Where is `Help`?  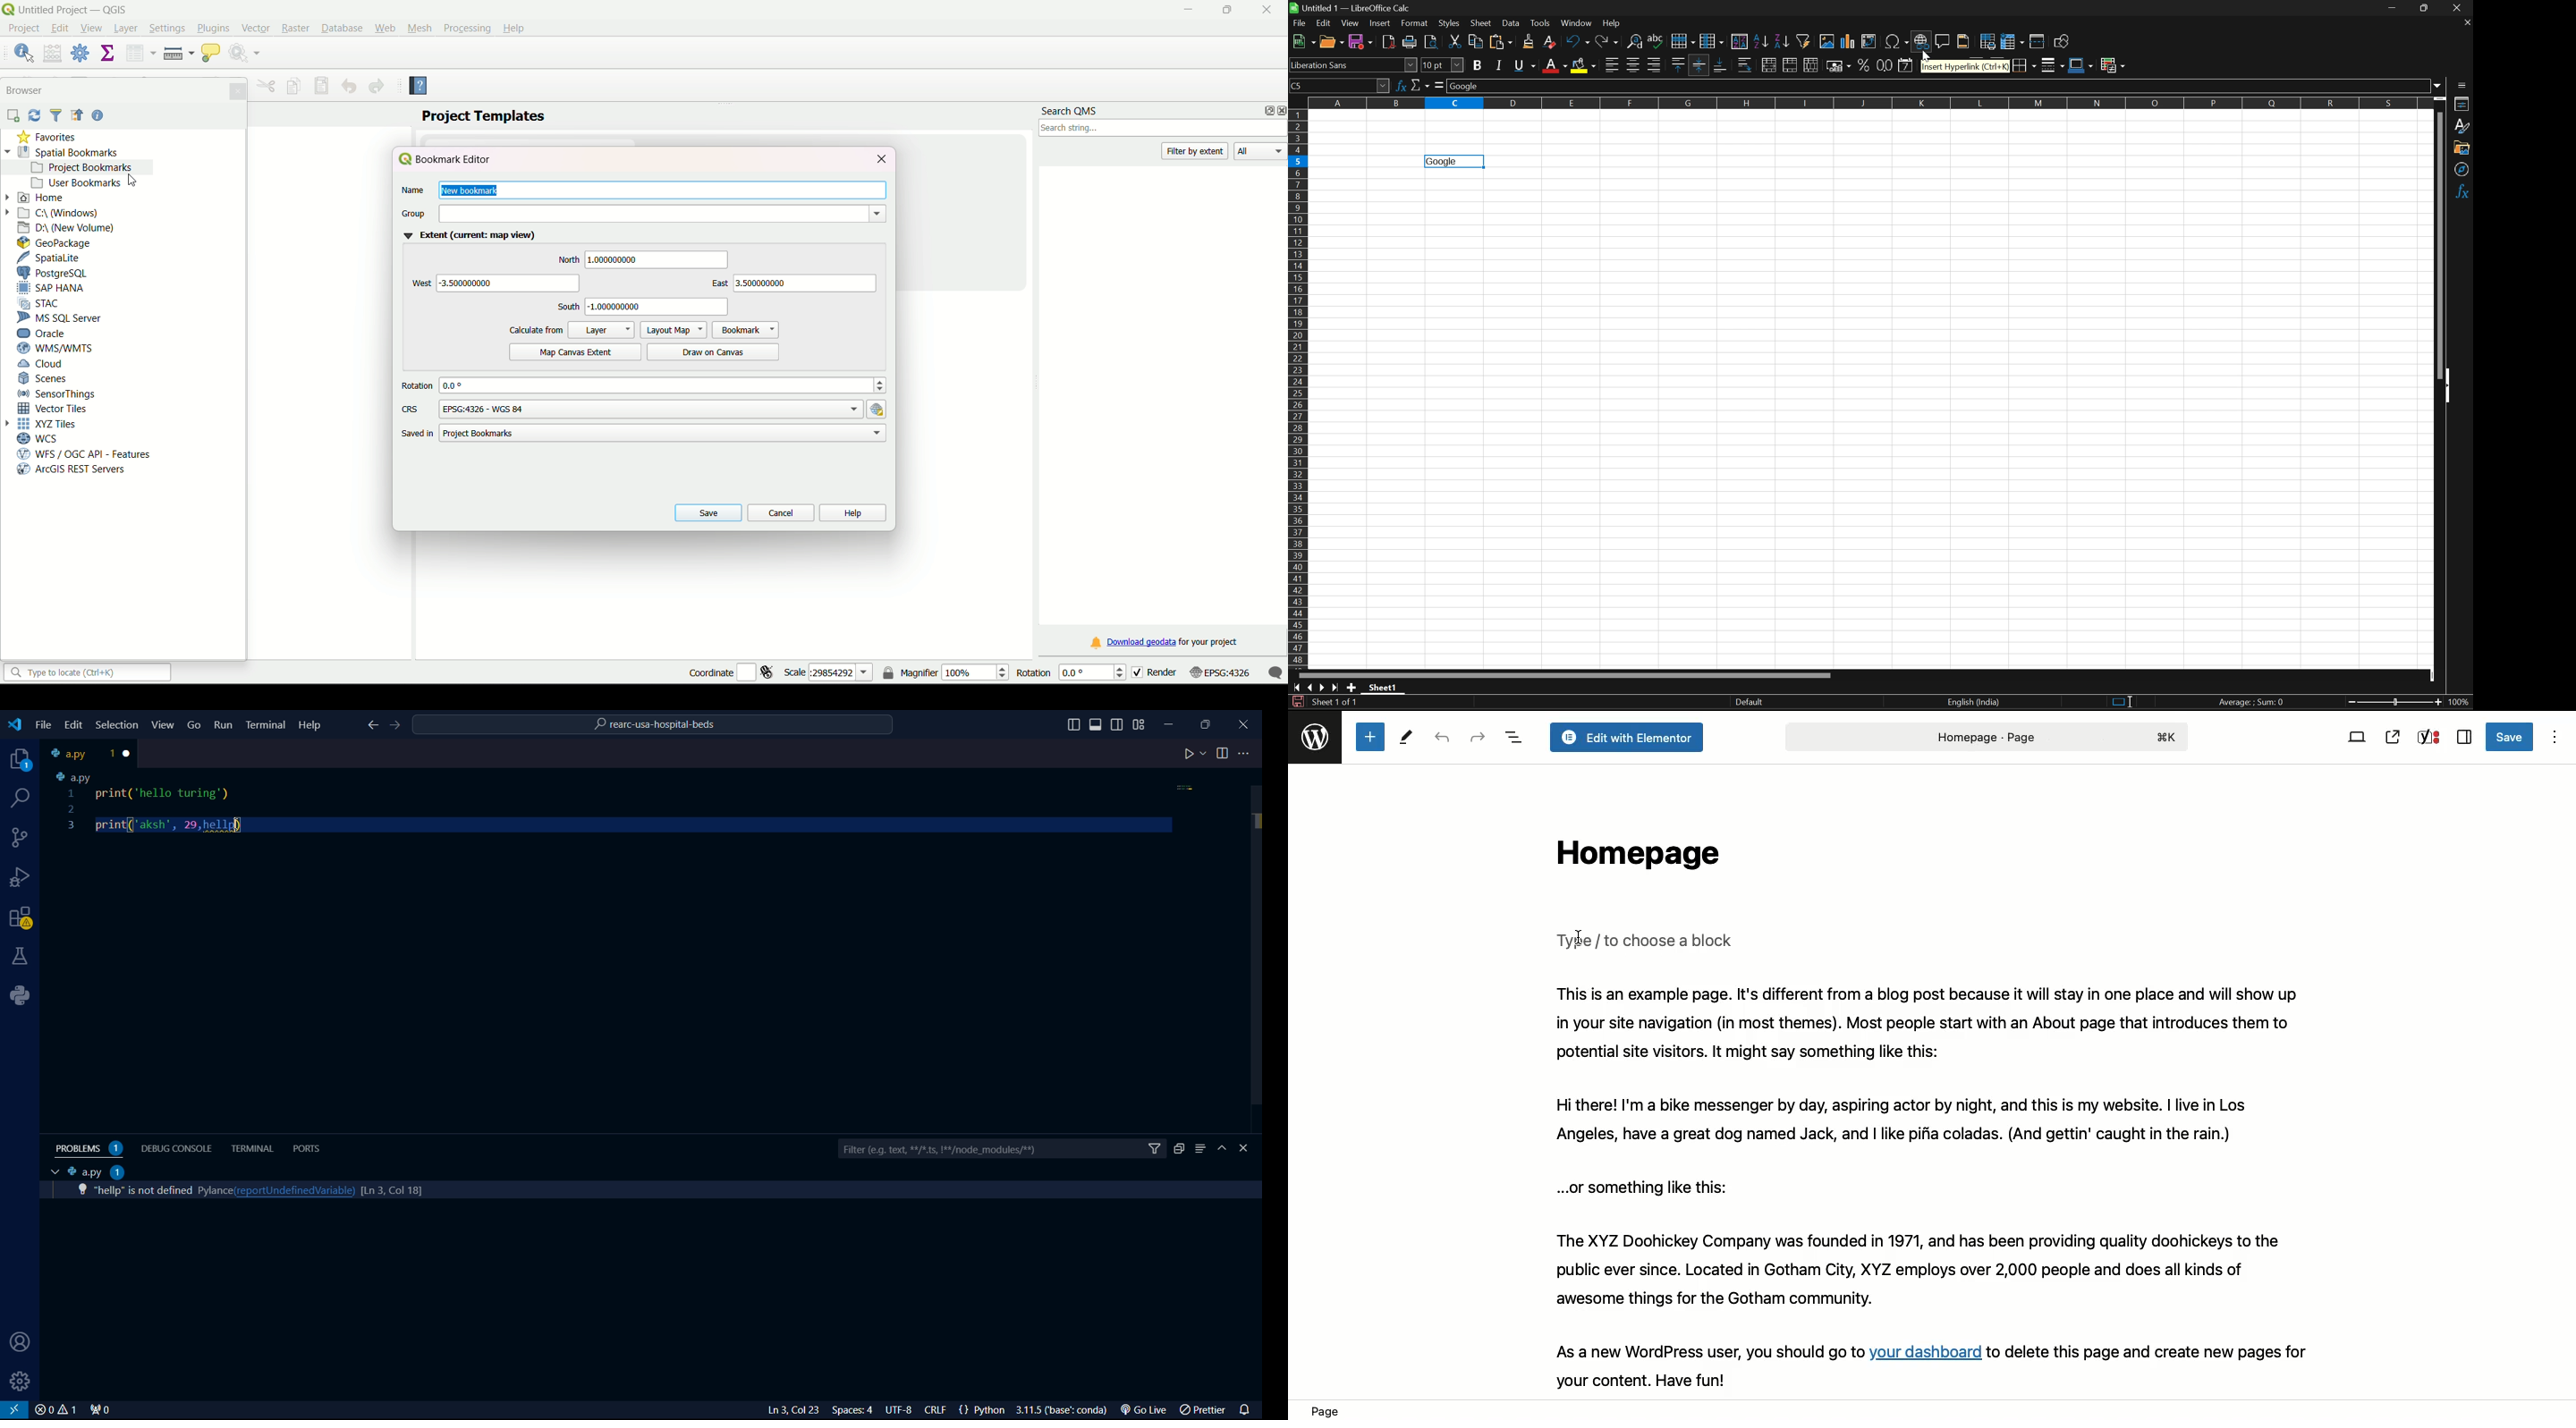 Help is located at coordinates (1613, 23).